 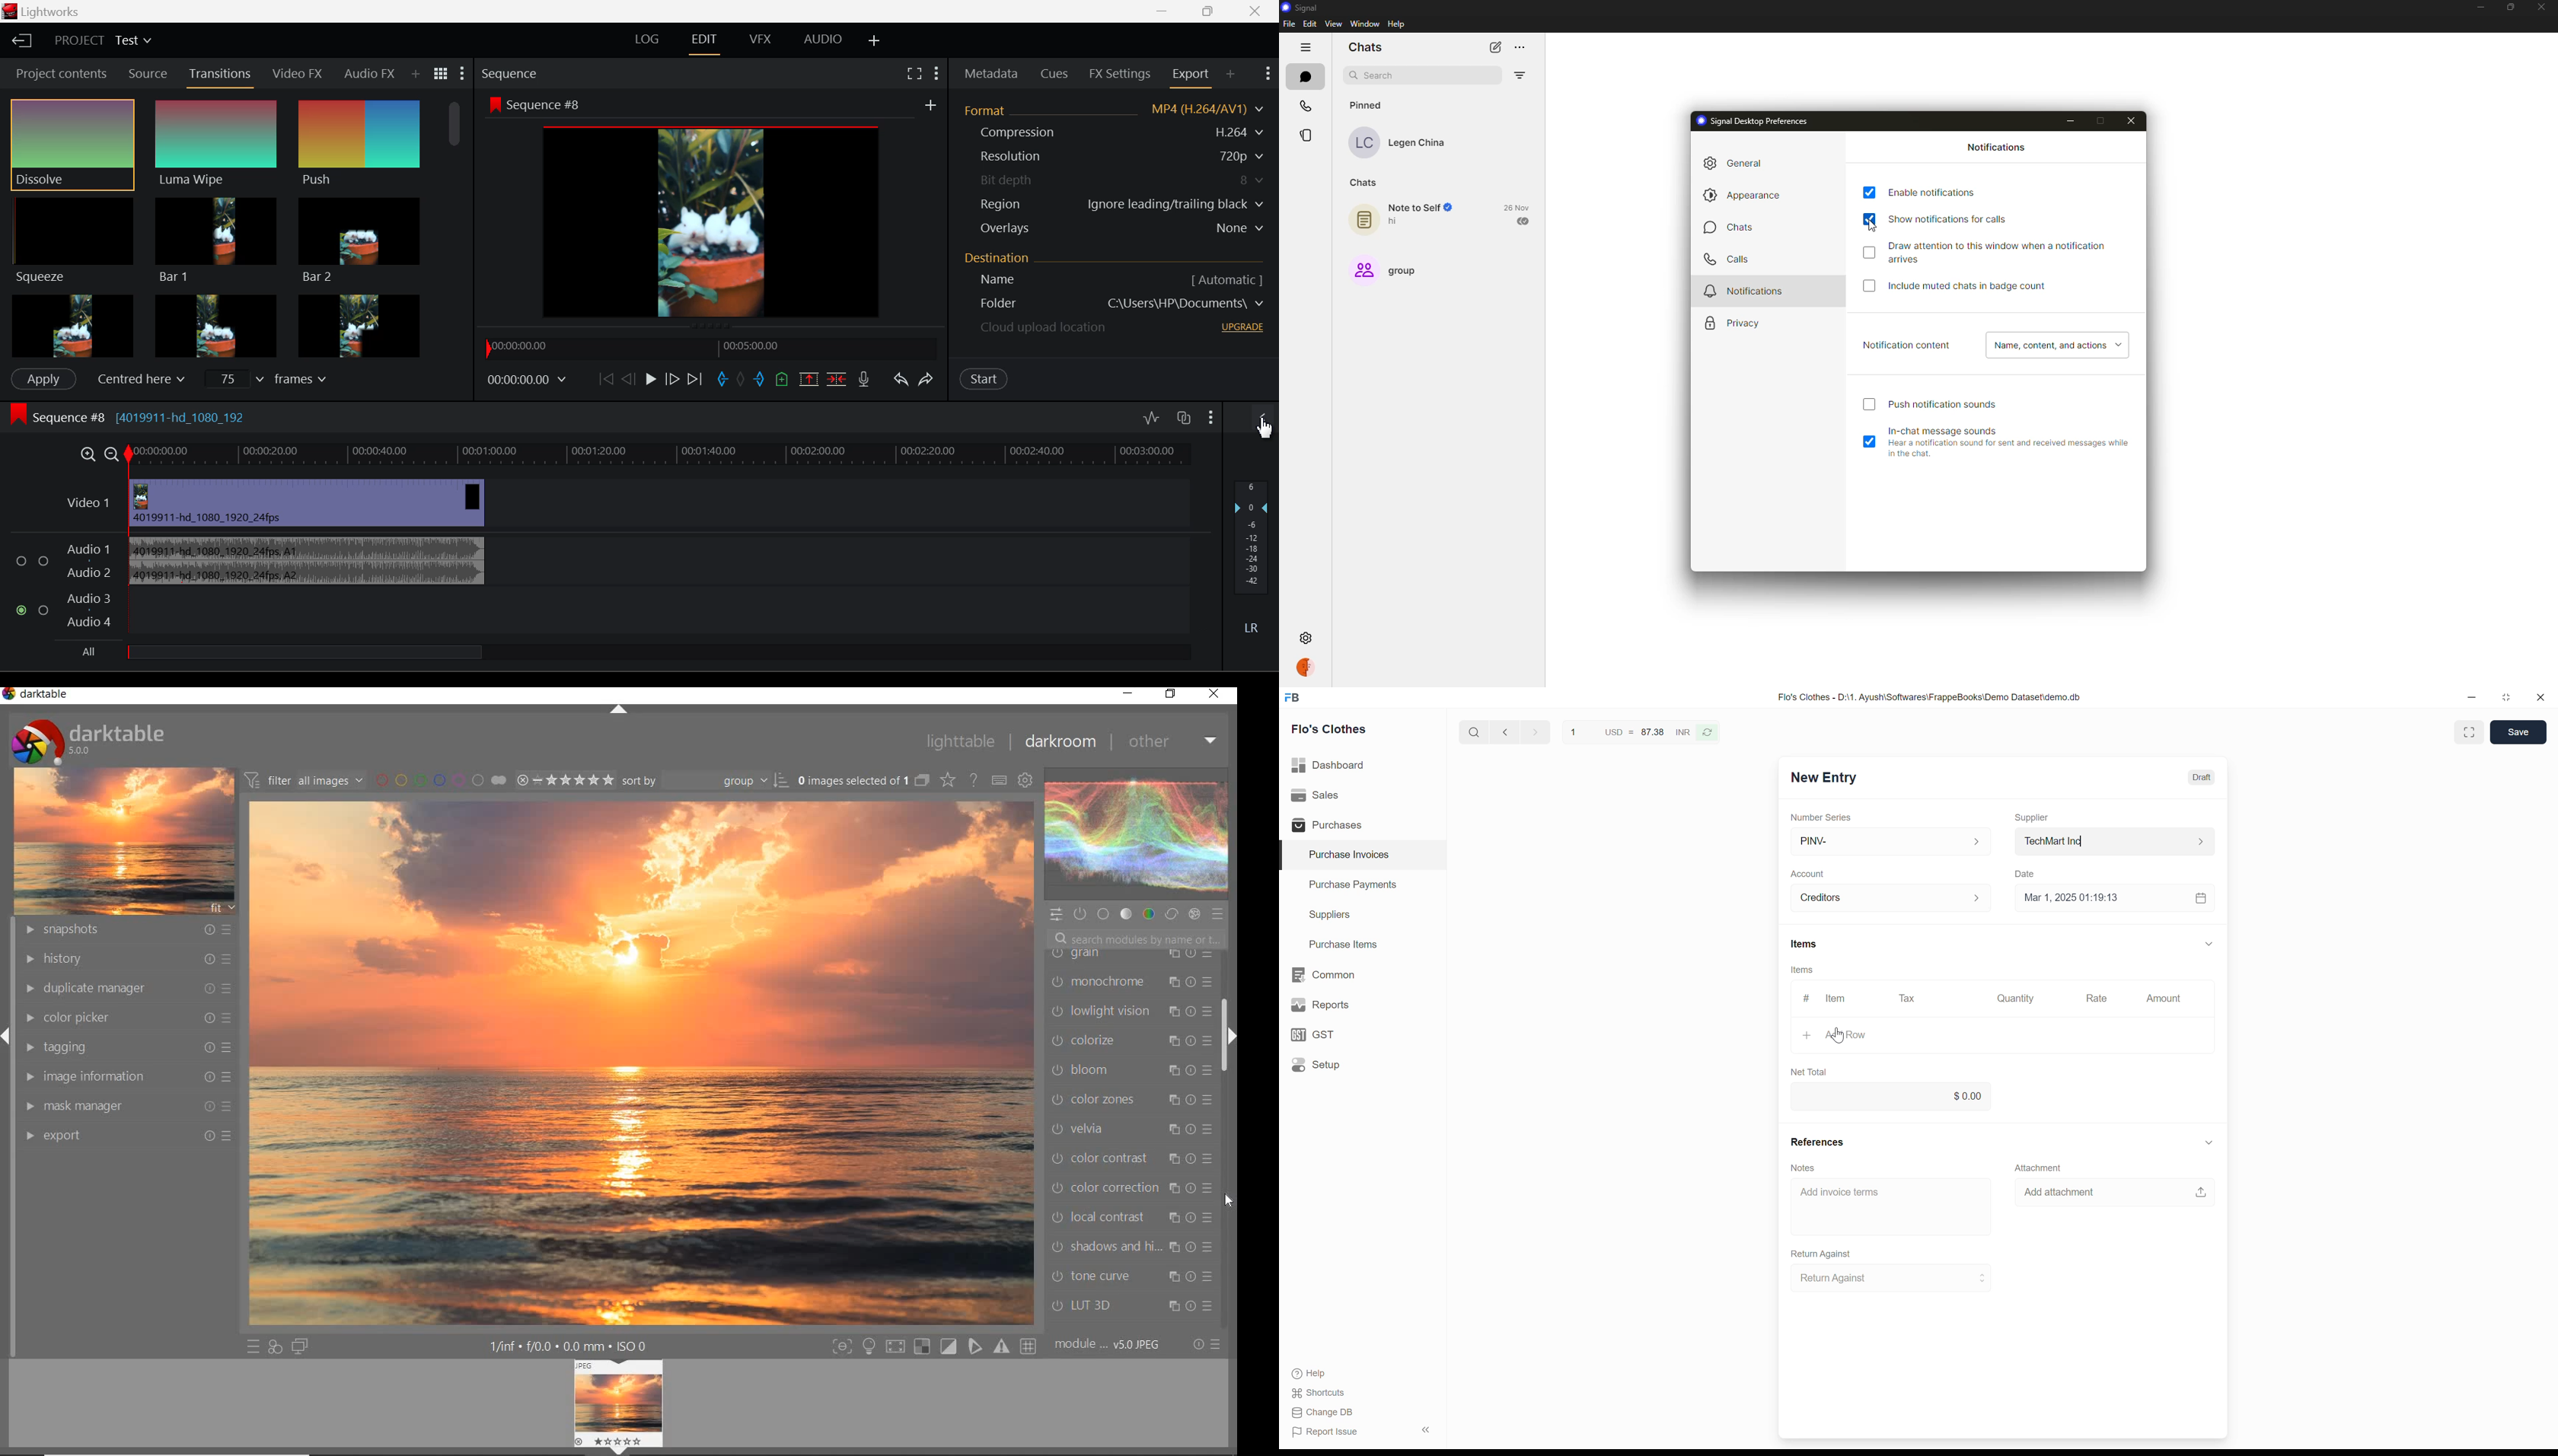 I want to click on expand, so click(x=2206, y=1143).